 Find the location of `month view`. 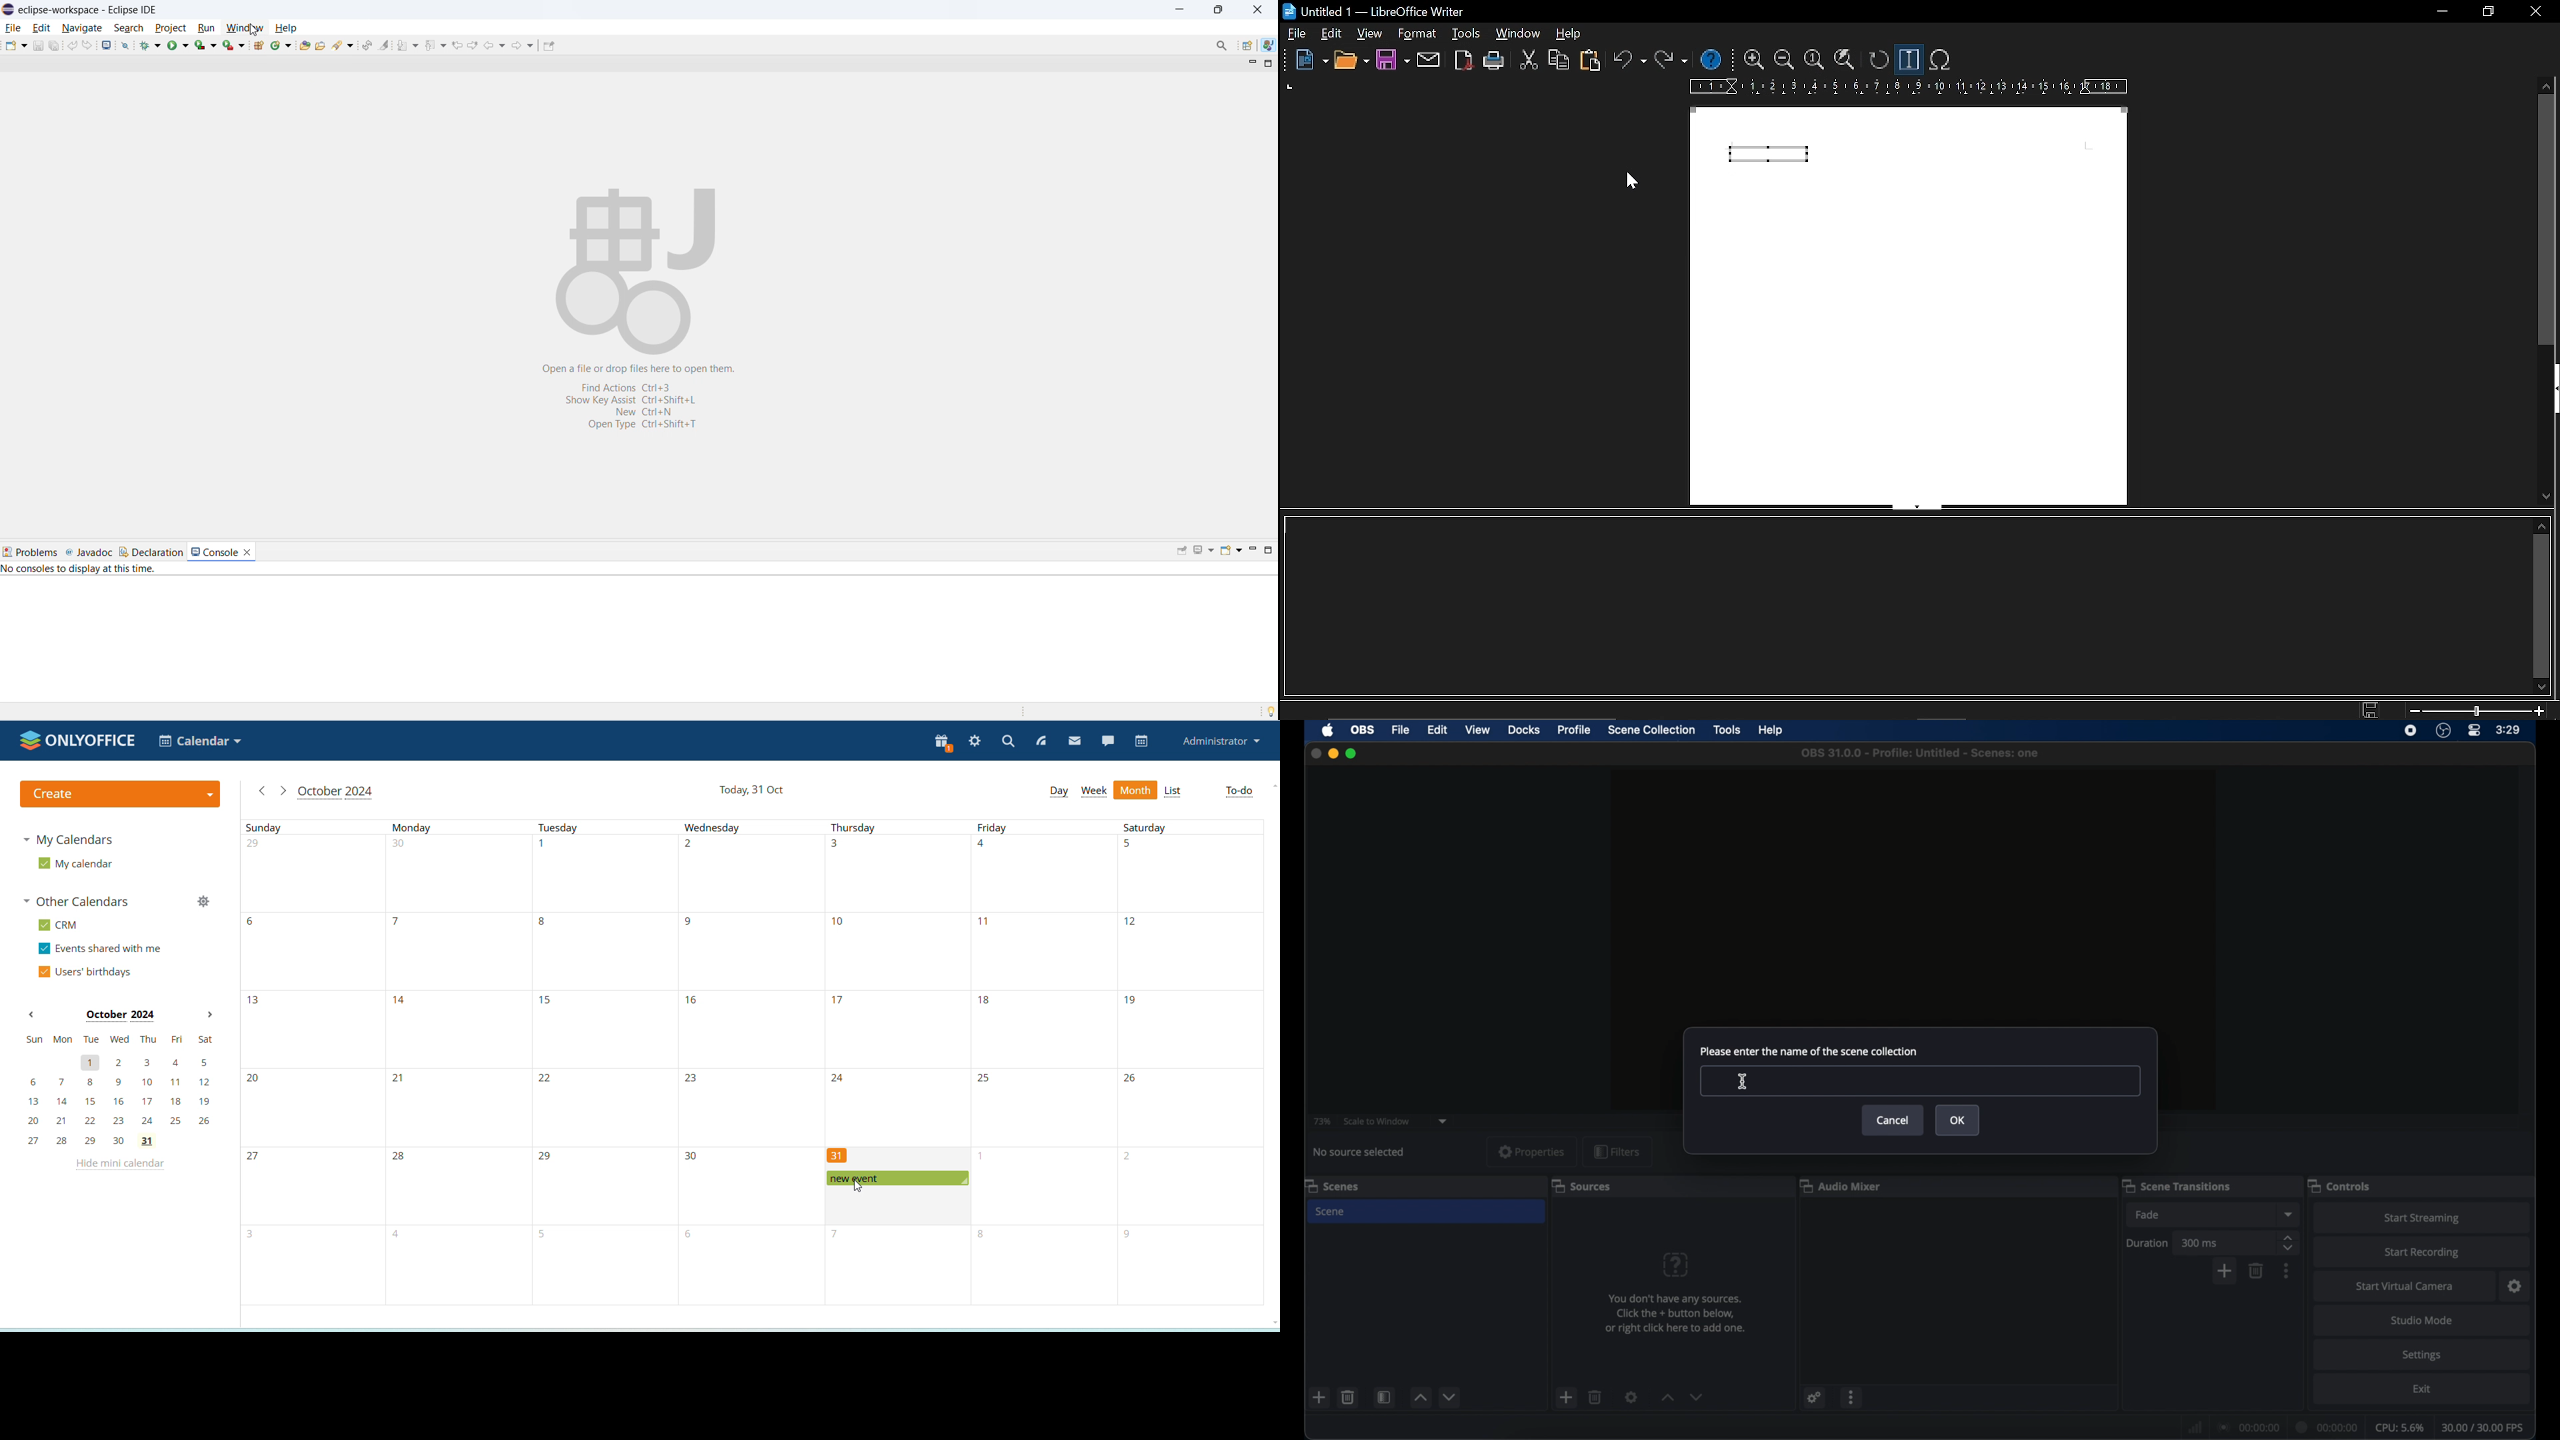

month view is located at coordinates (1136, 791).